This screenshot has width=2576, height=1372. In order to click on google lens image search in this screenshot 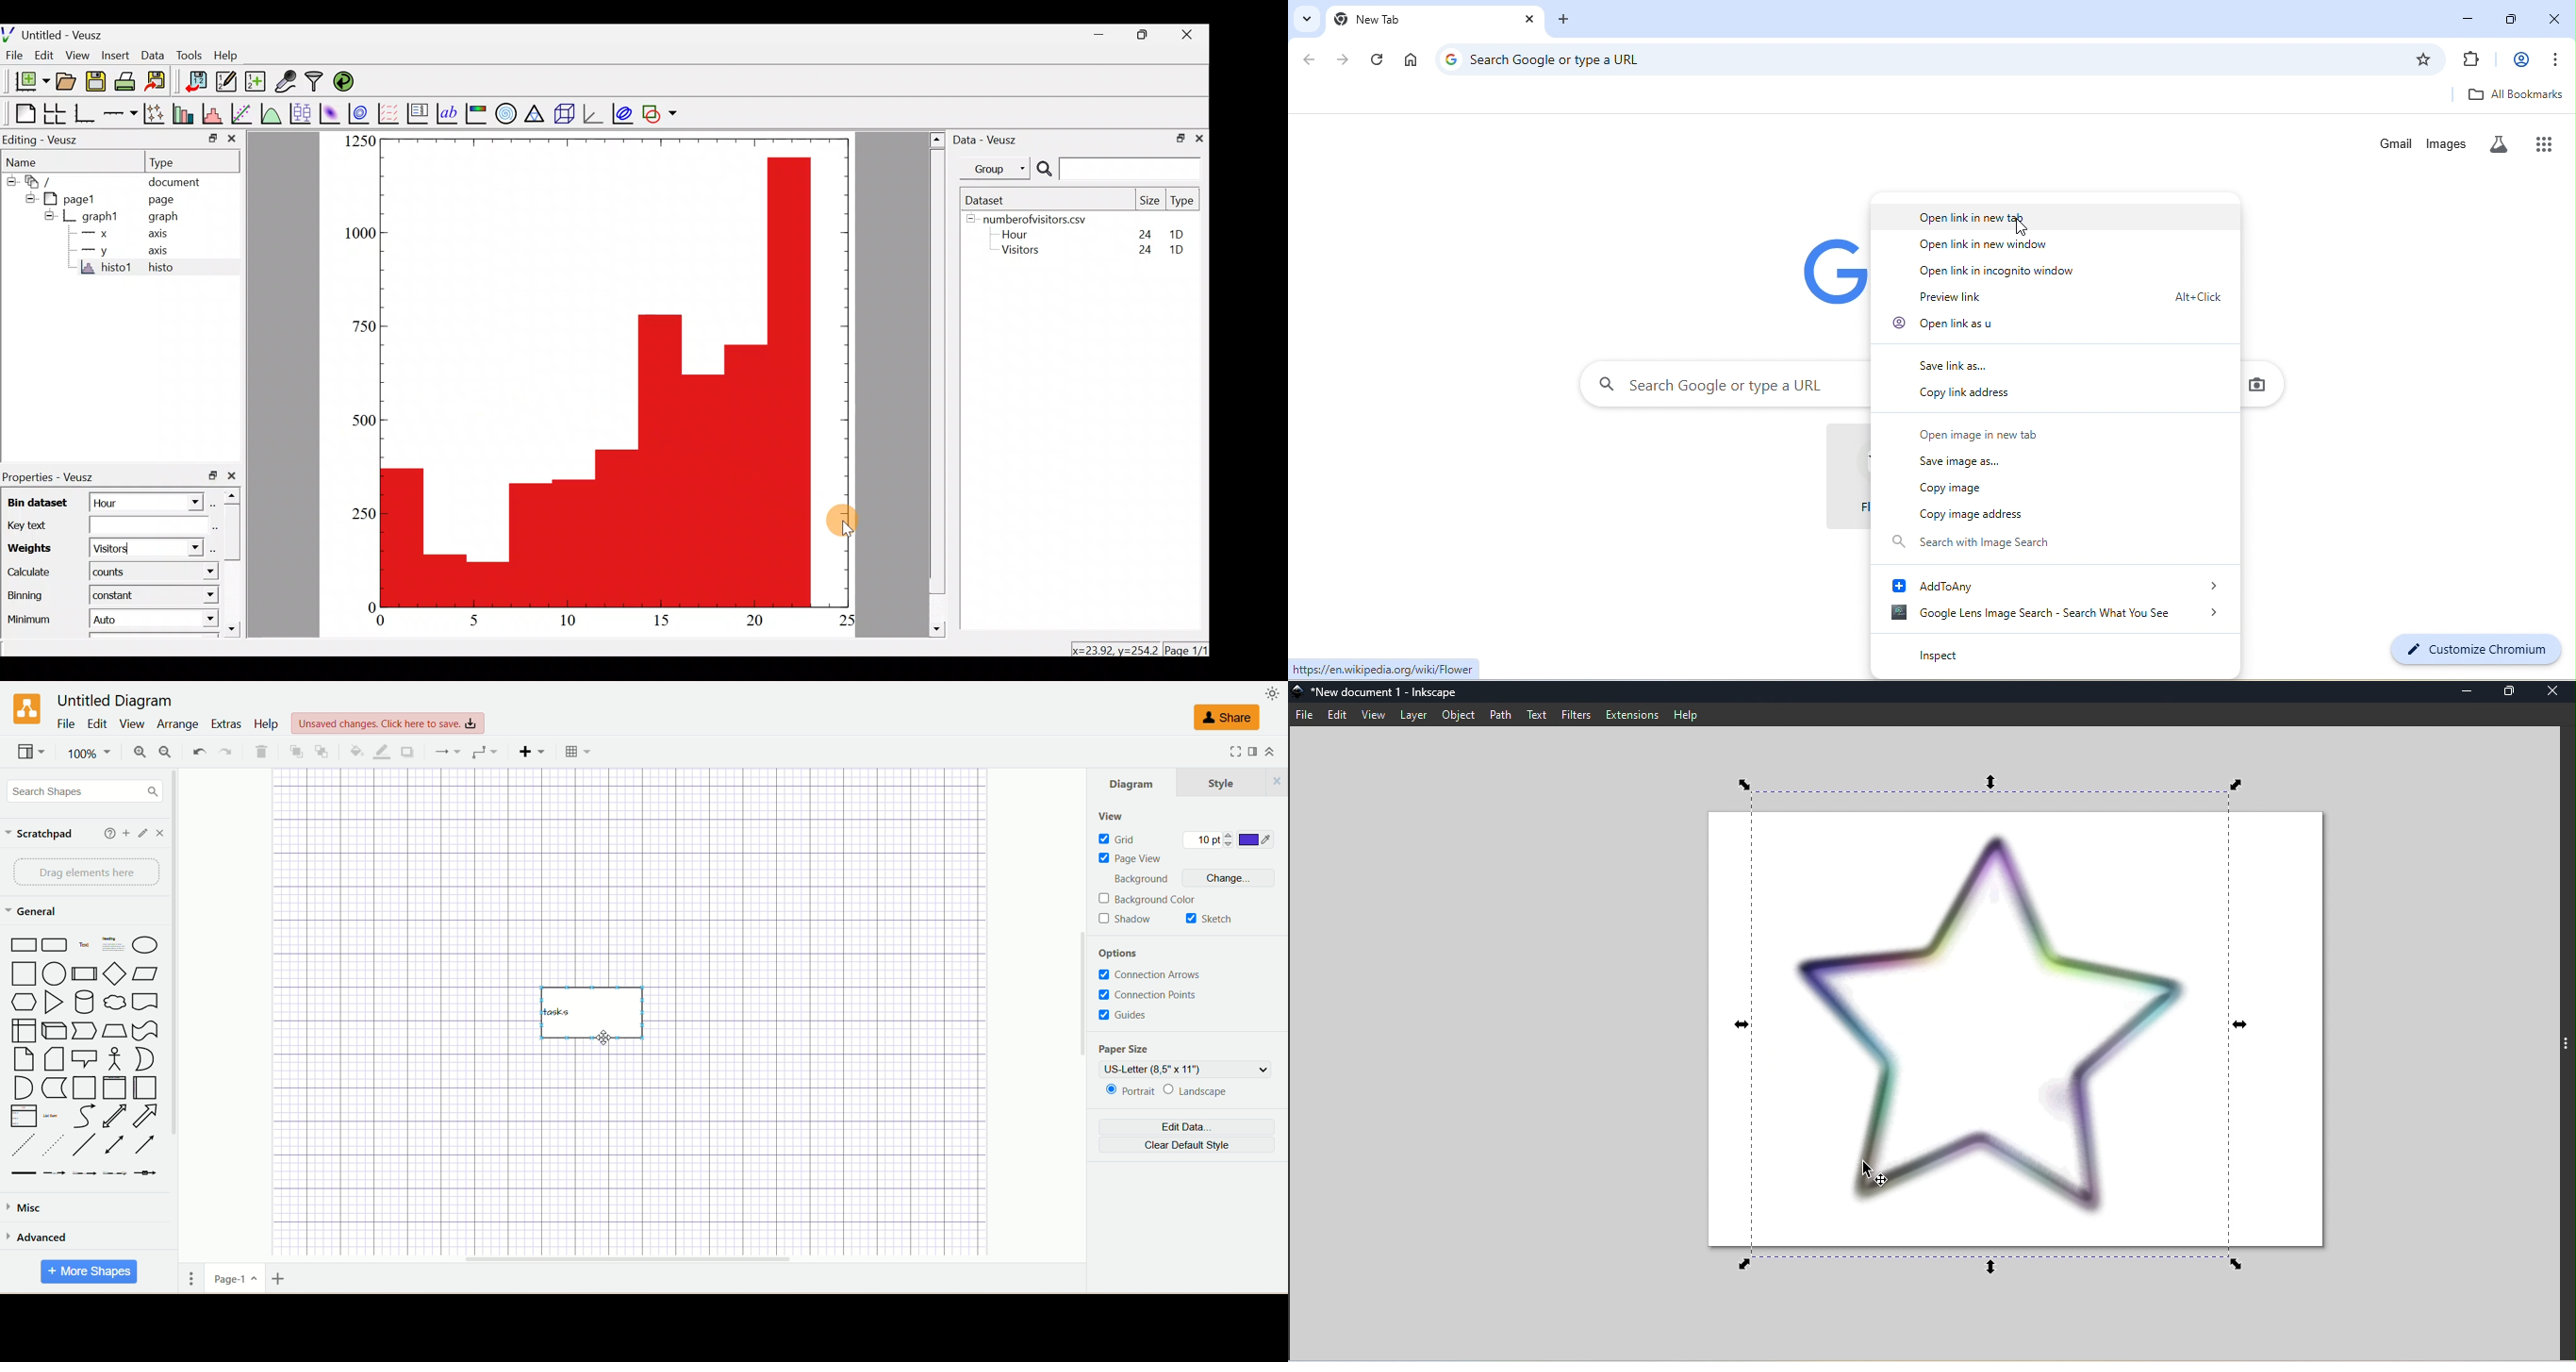, I will do `click(2047, 615)`.